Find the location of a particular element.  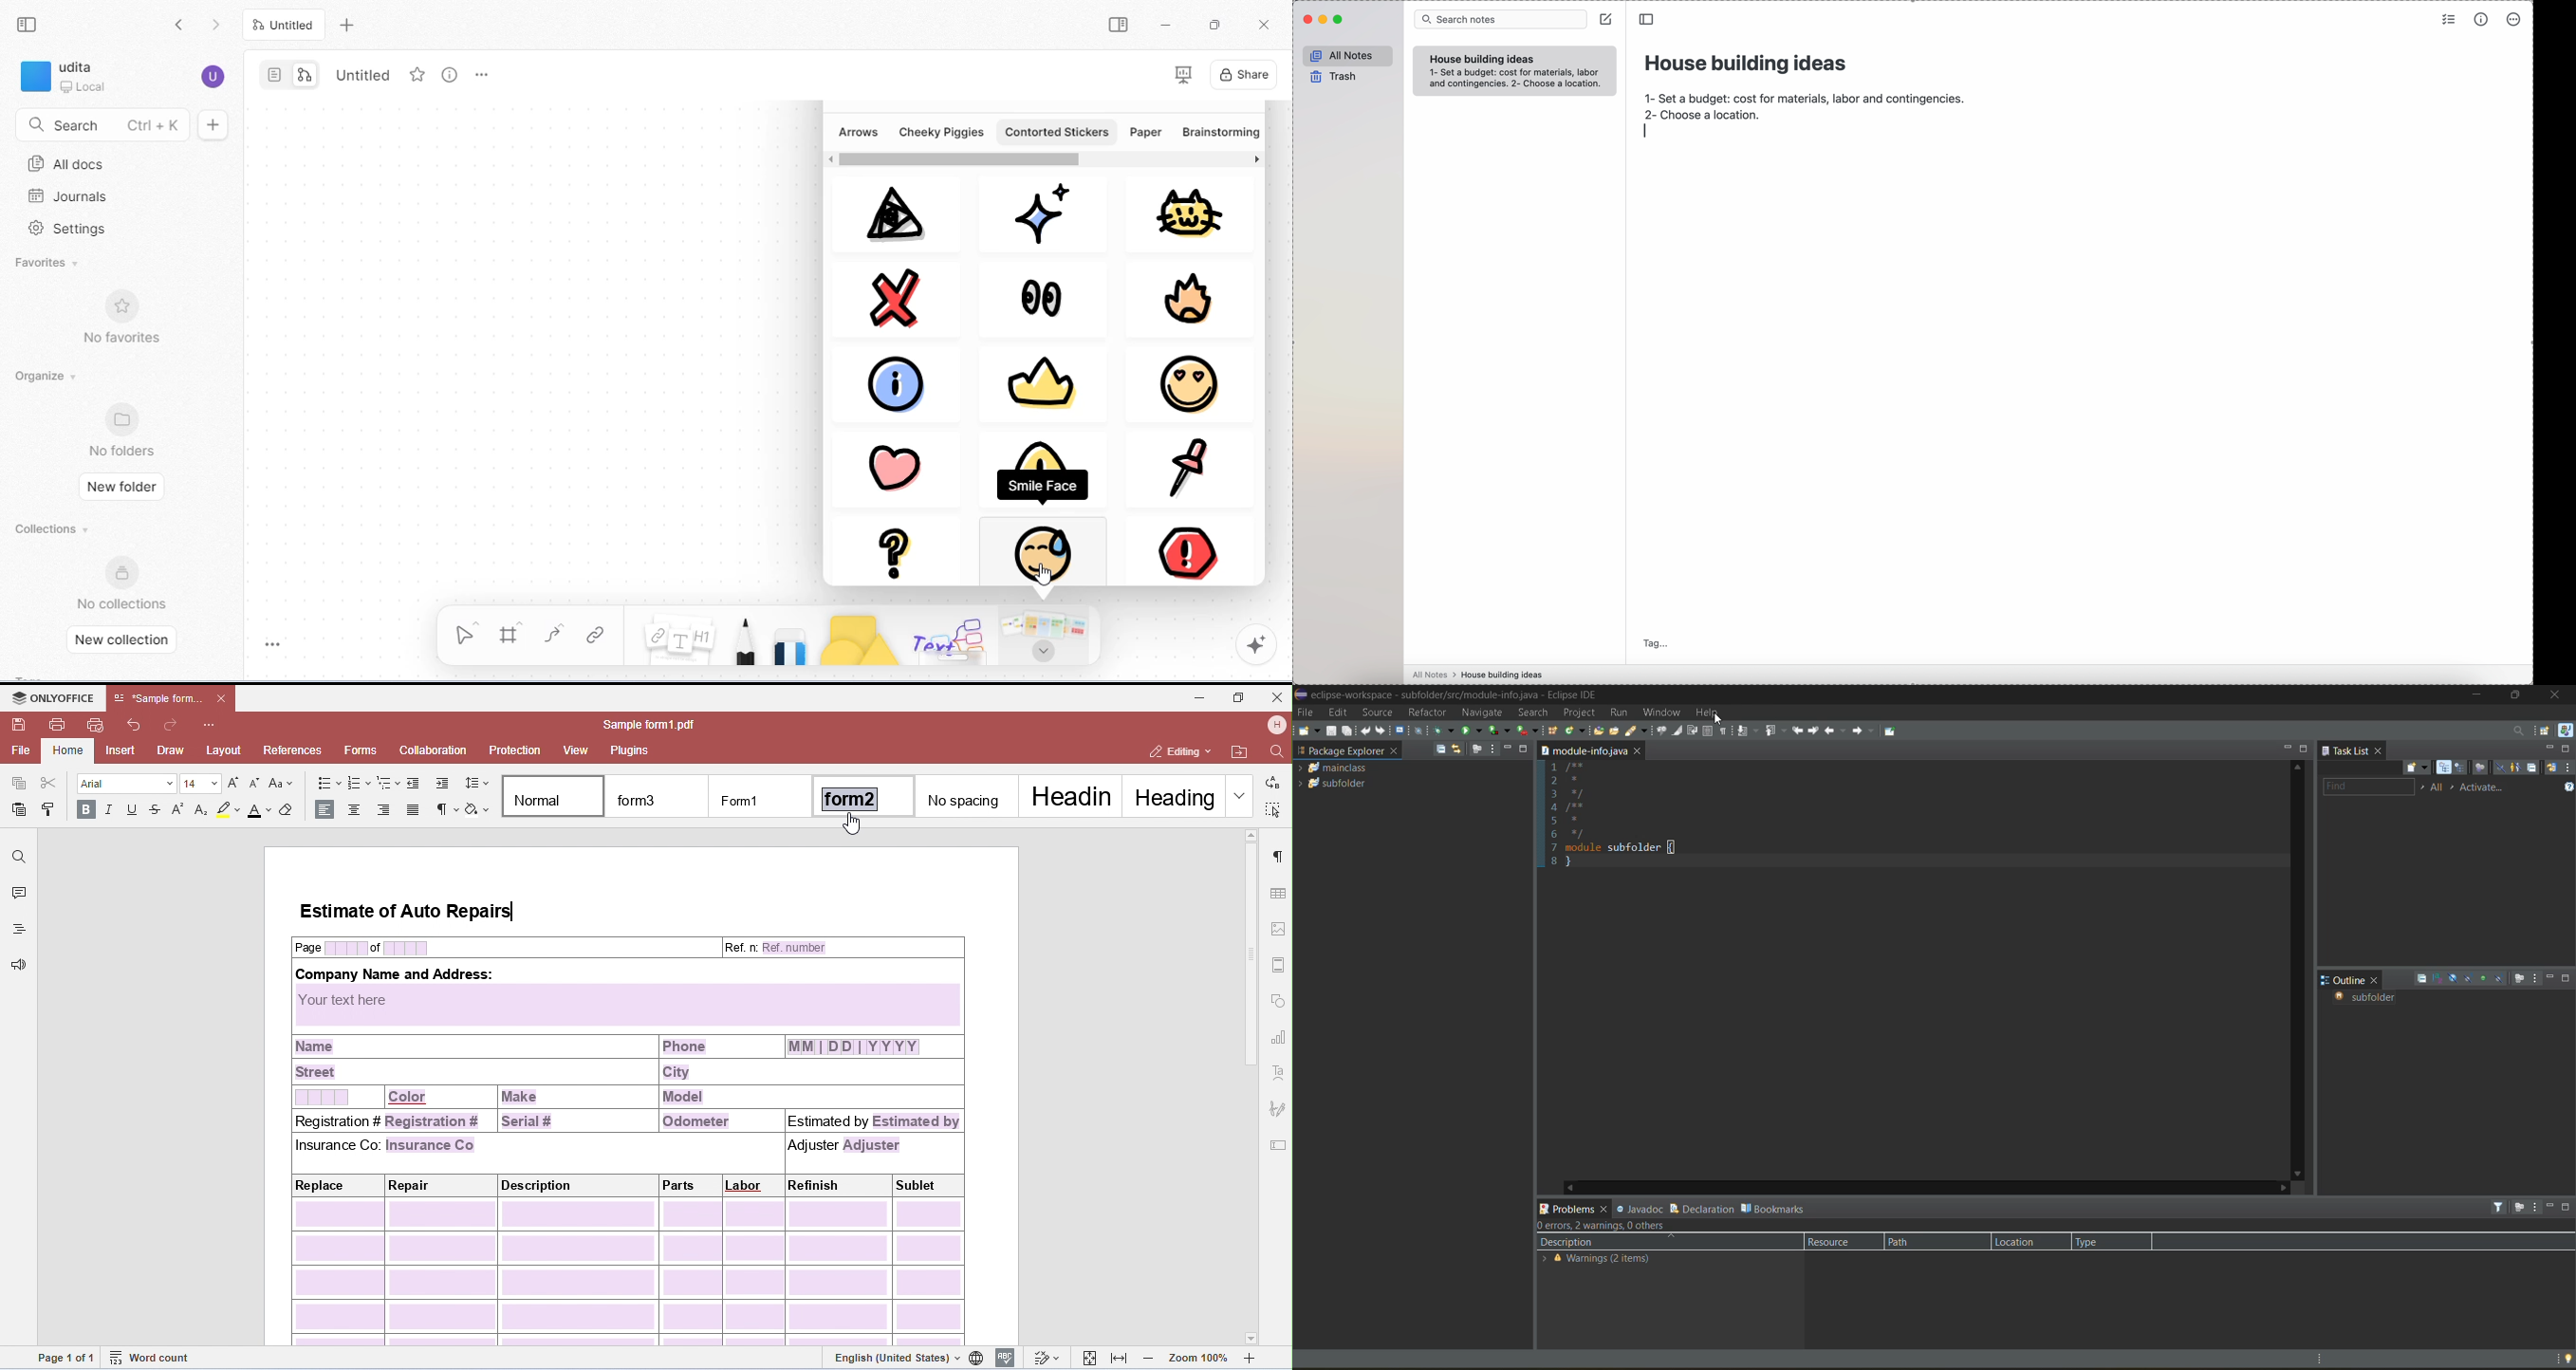

forms is located at coordinates (361, 750).